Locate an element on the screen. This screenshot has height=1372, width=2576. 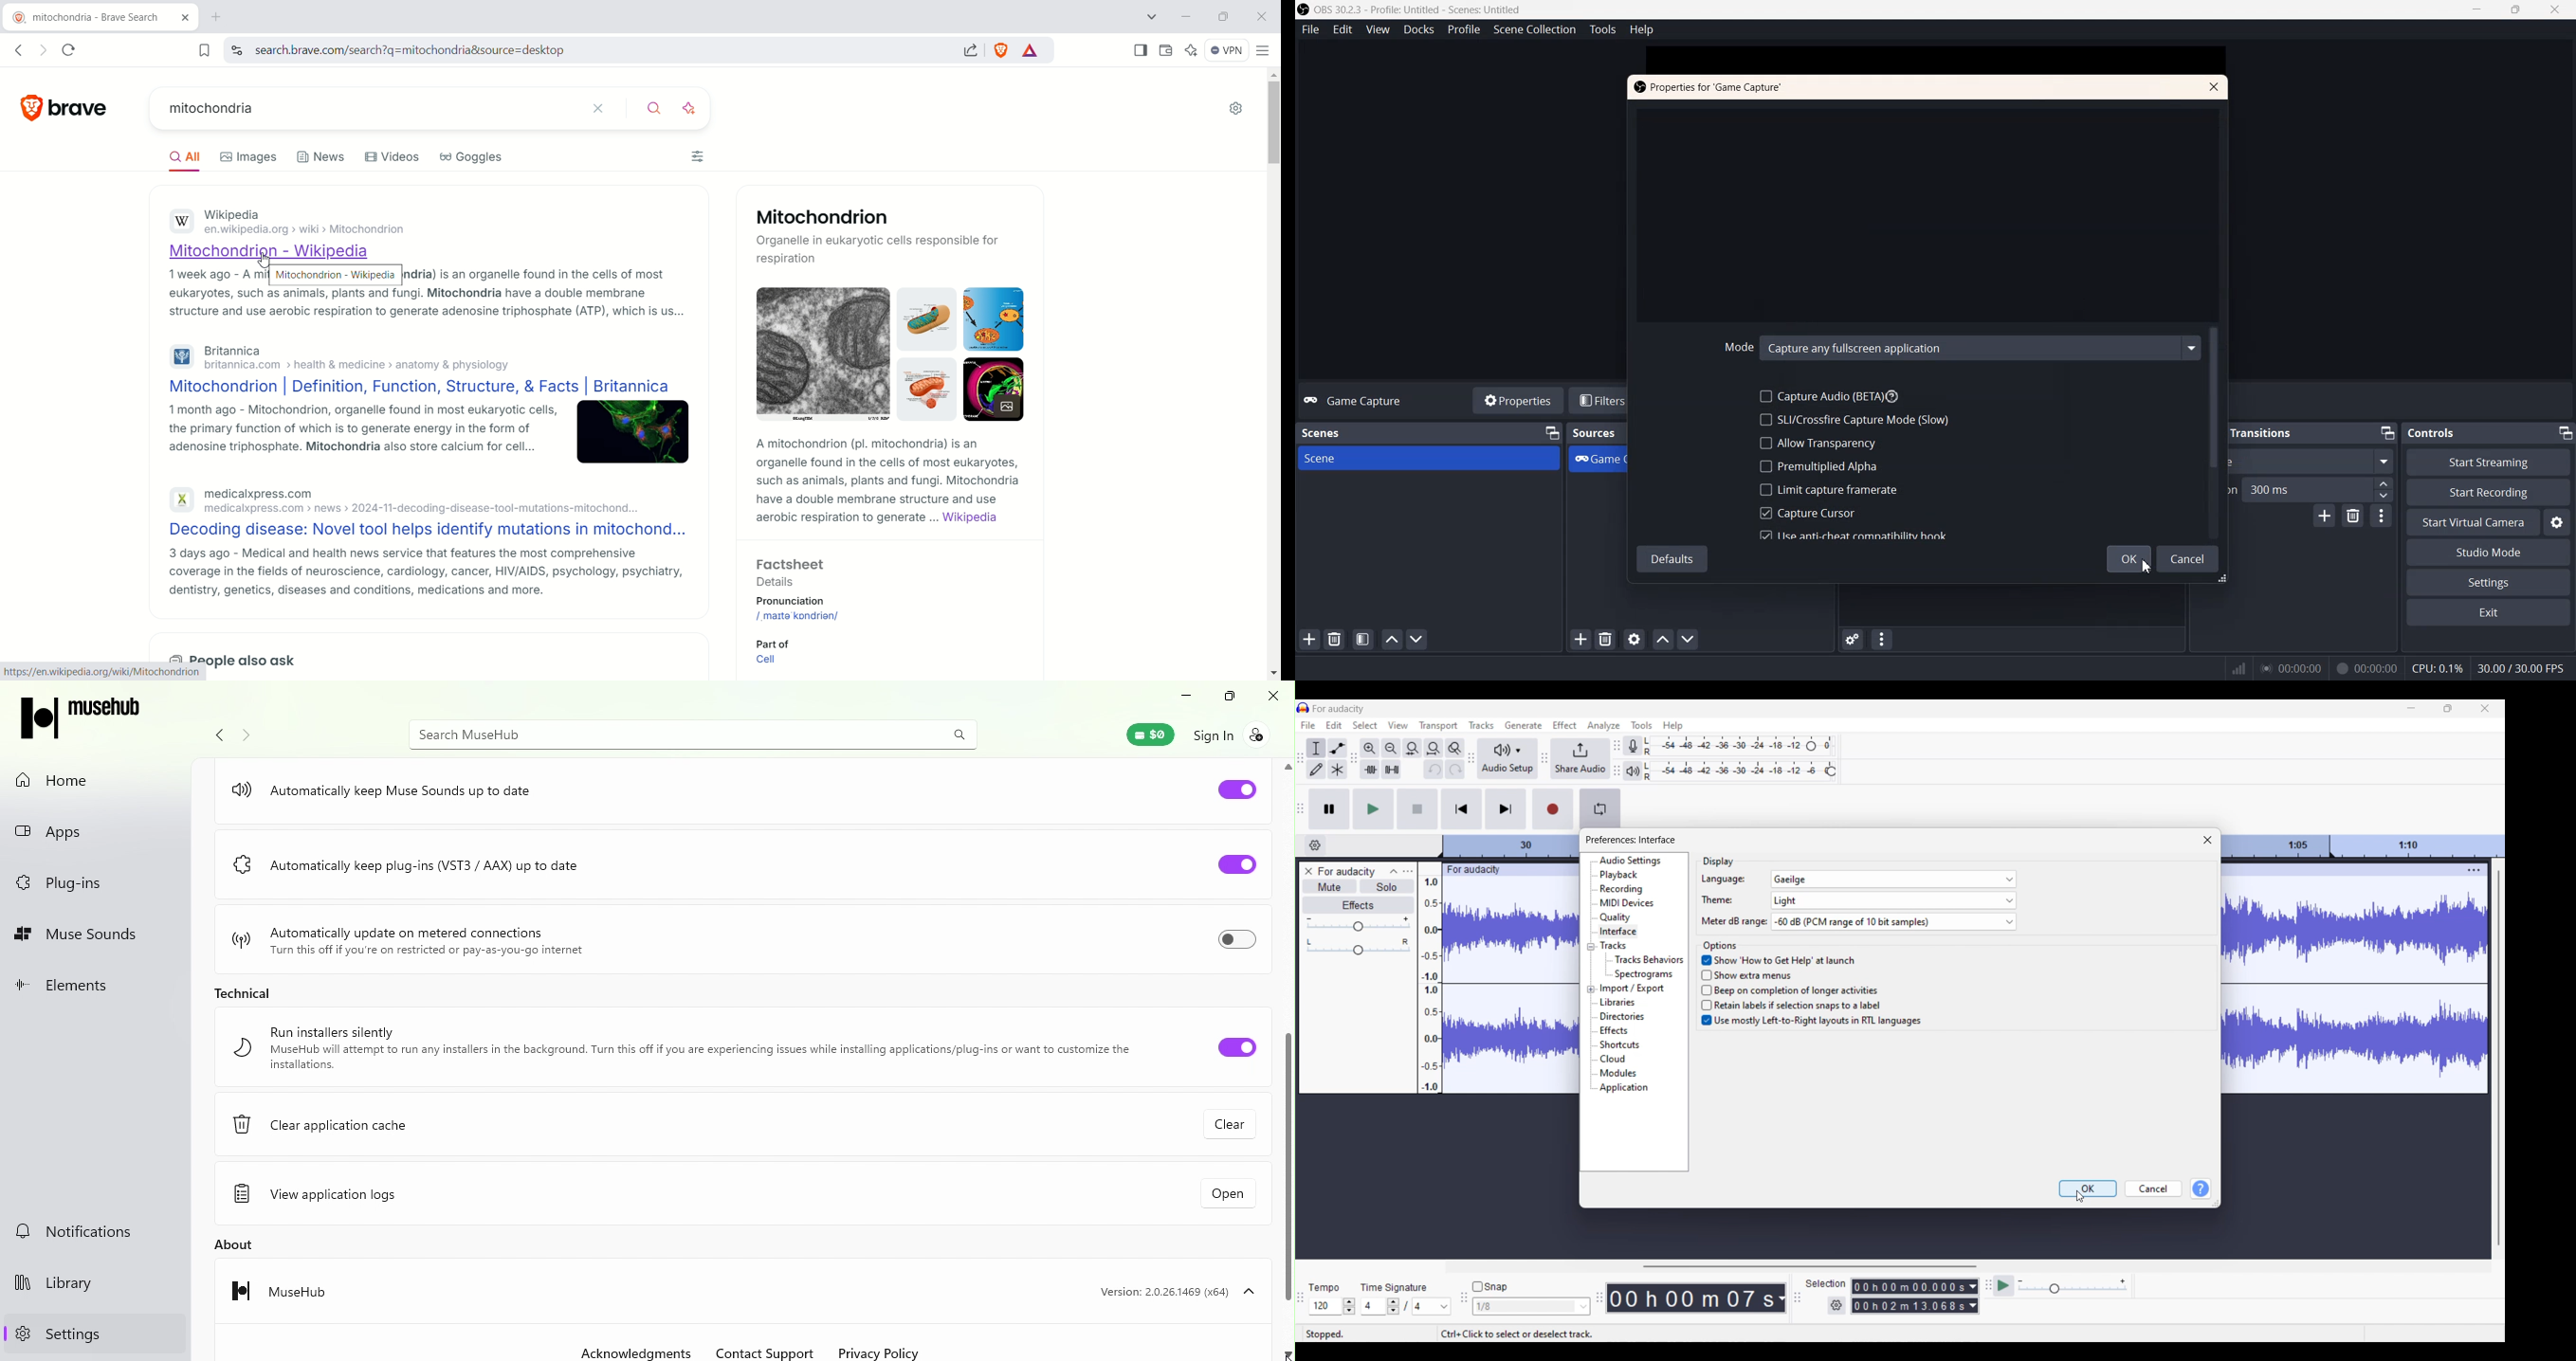
Record meter is located at coordinates (1633, 745).